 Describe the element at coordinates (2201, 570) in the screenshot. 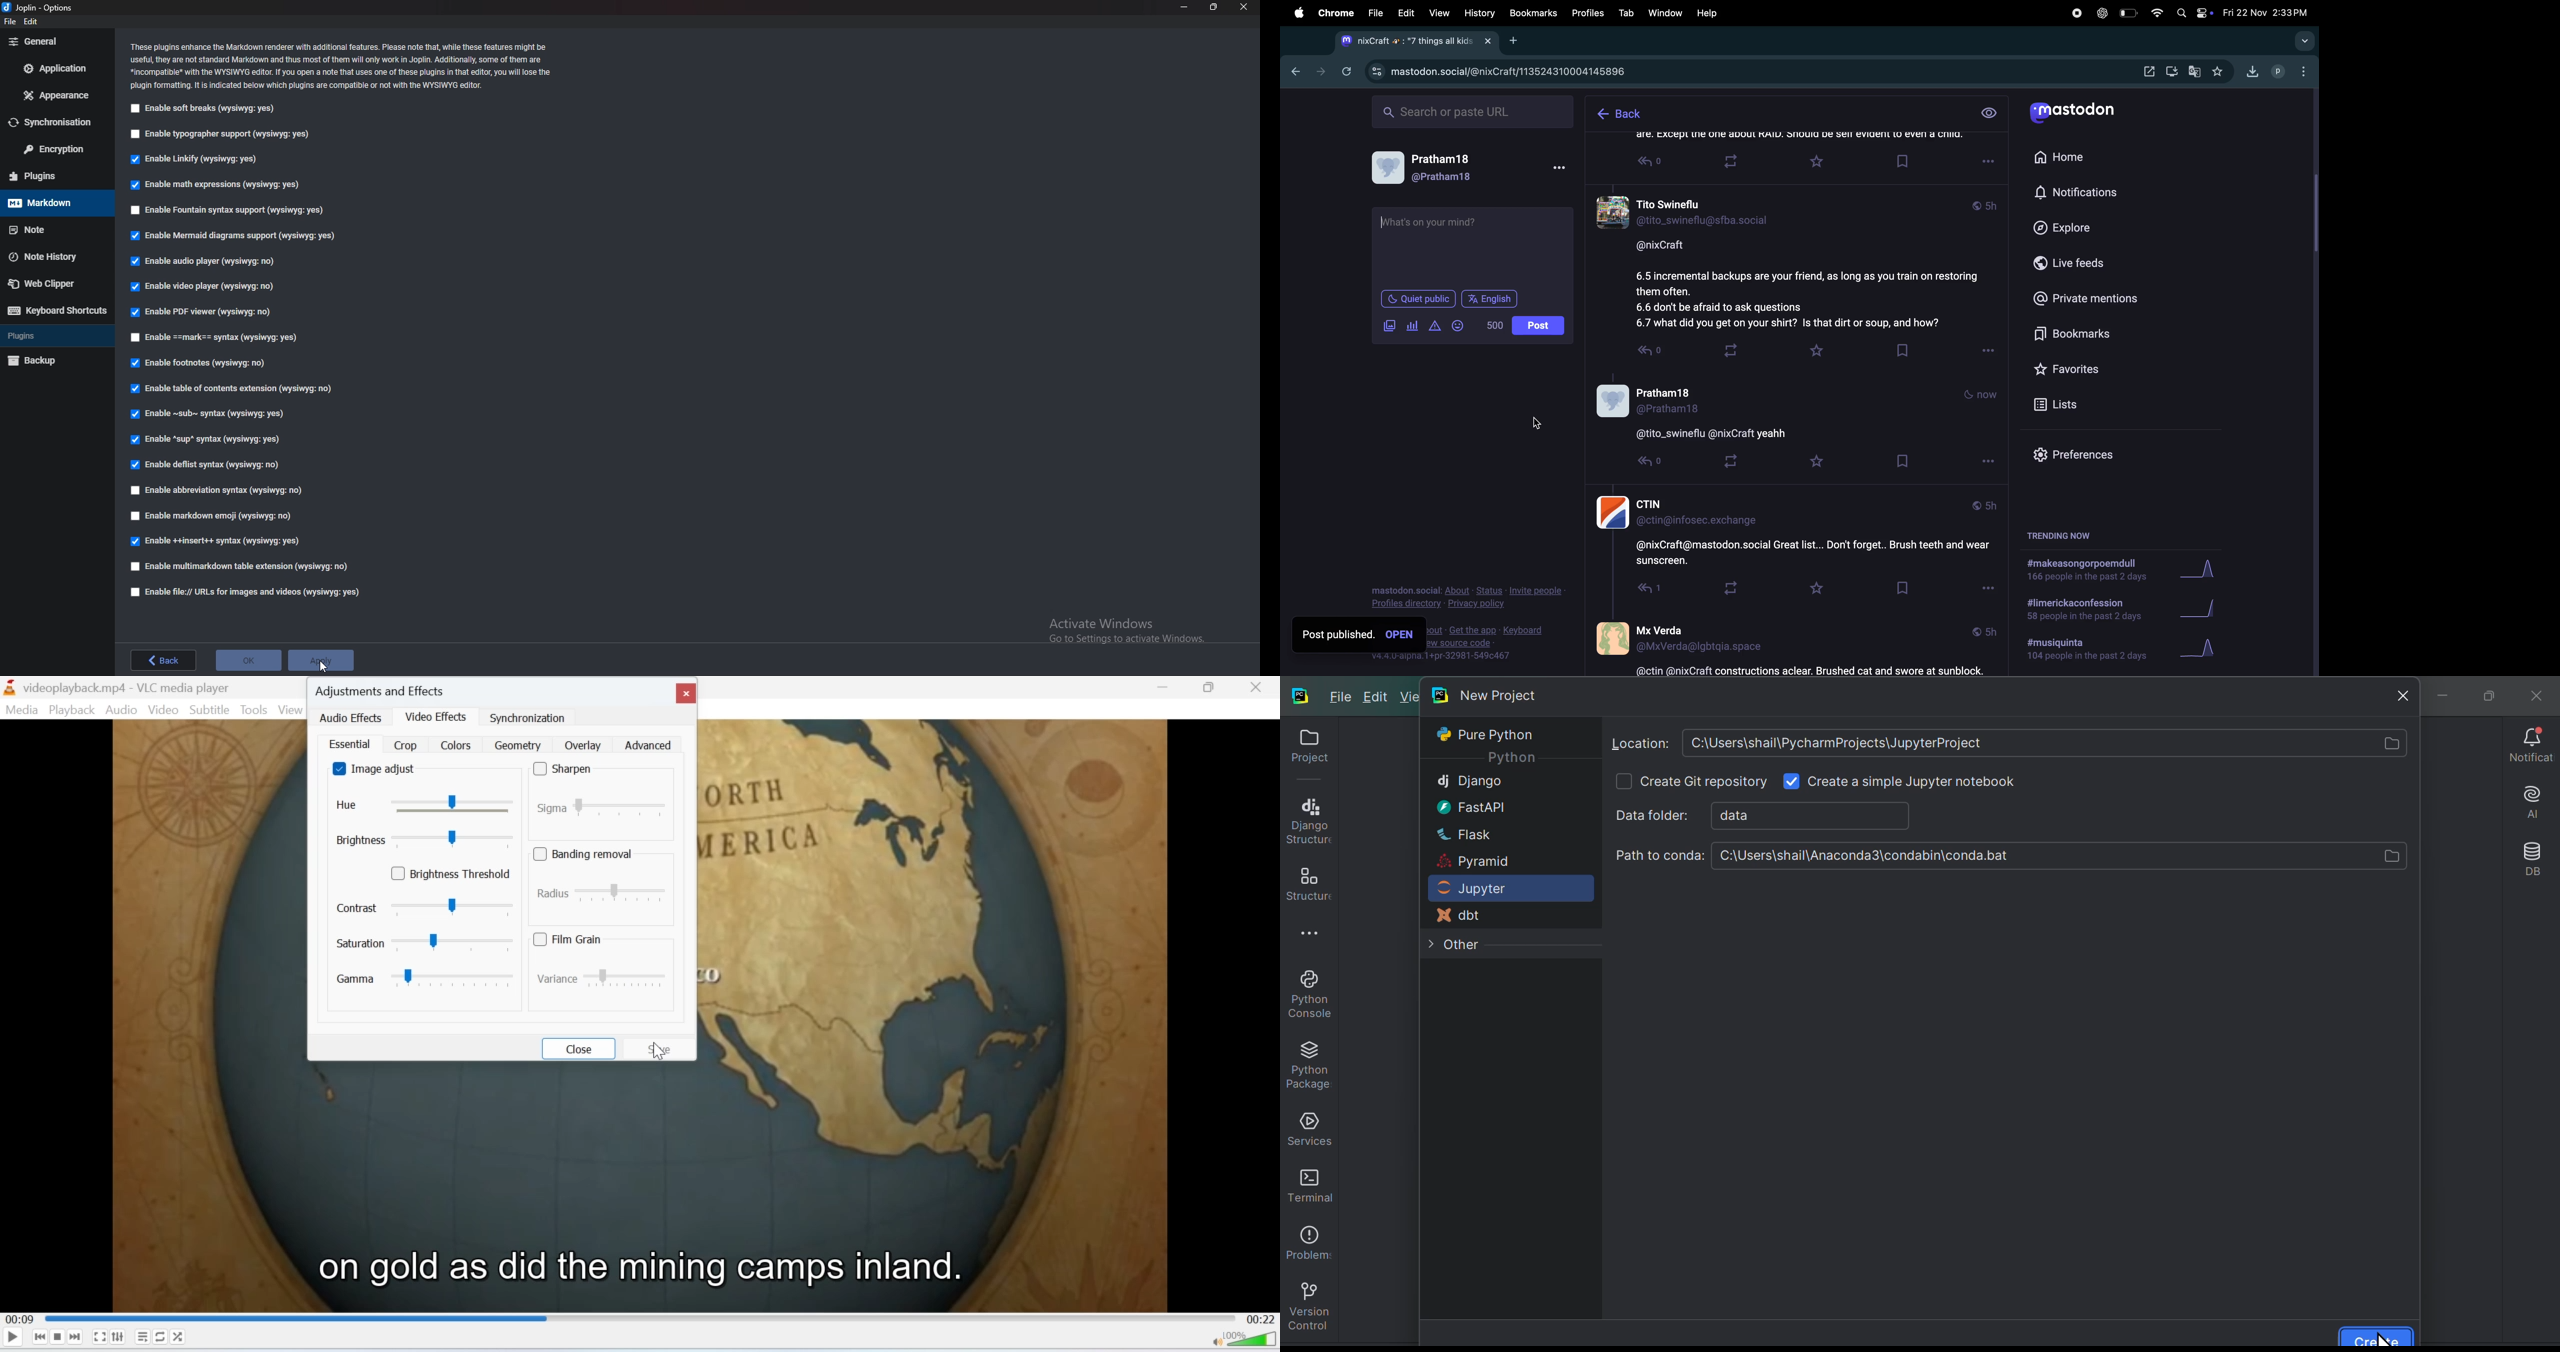

I see `graph` at that location.